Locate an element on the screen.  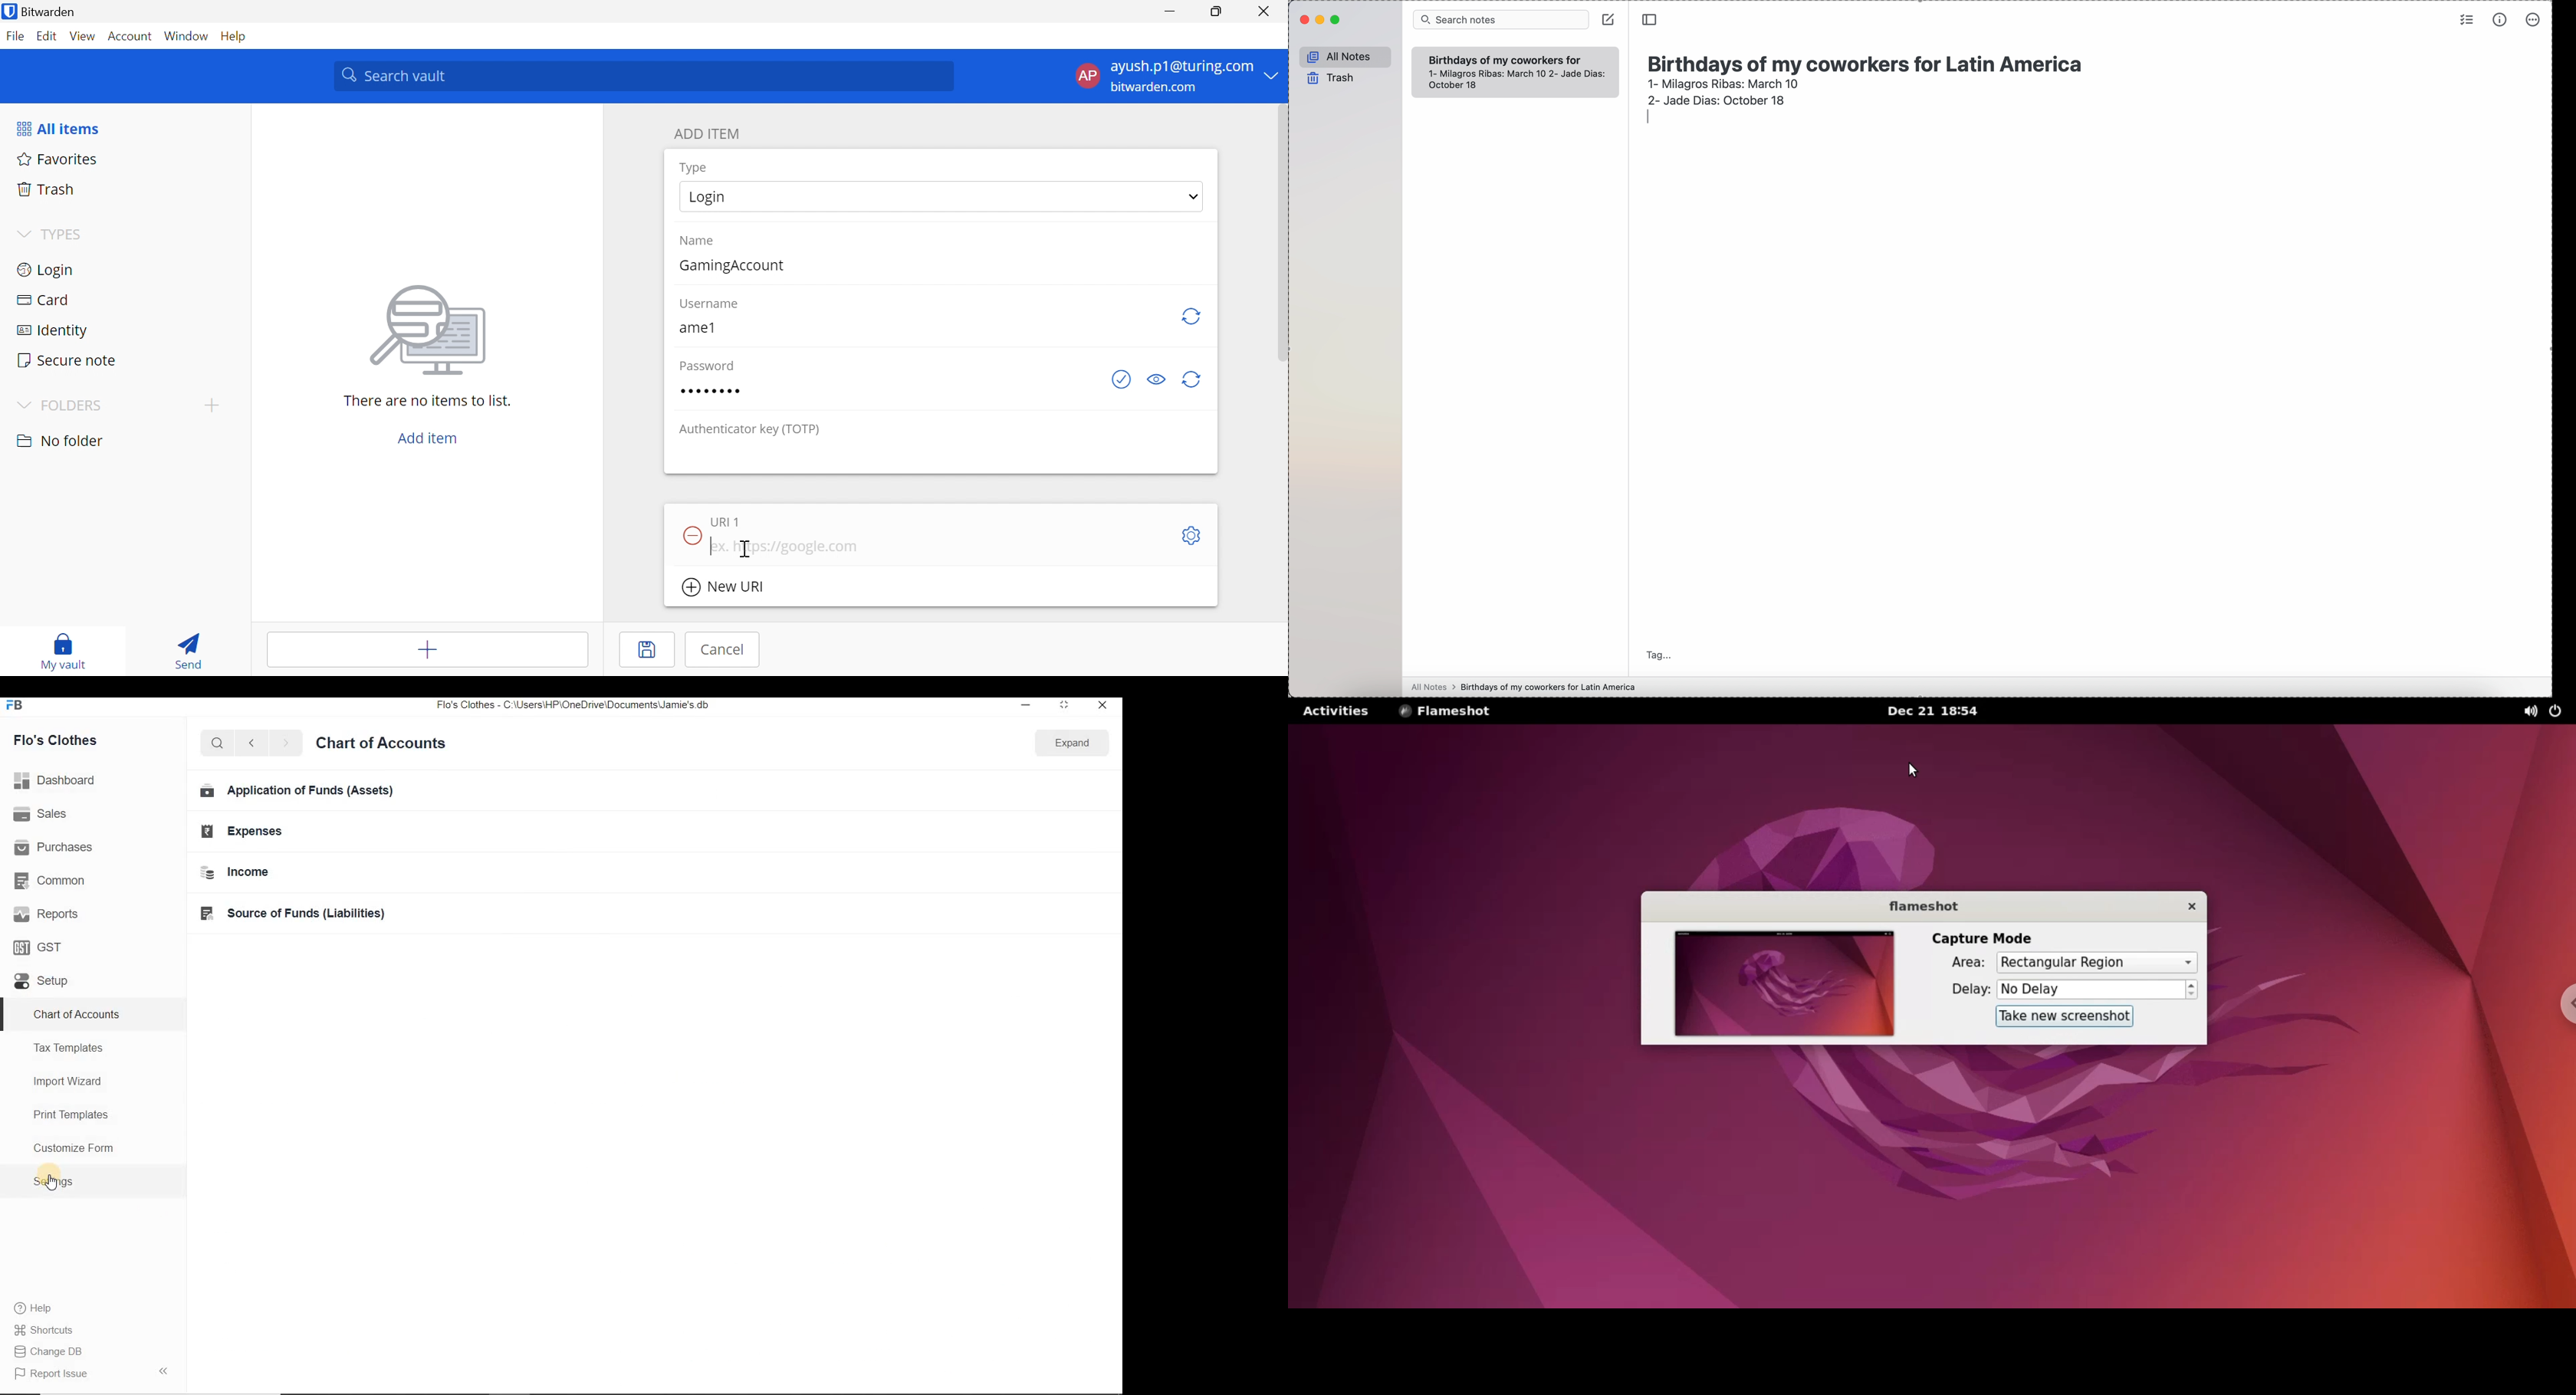
Sales is located at coordinates (43, 816).